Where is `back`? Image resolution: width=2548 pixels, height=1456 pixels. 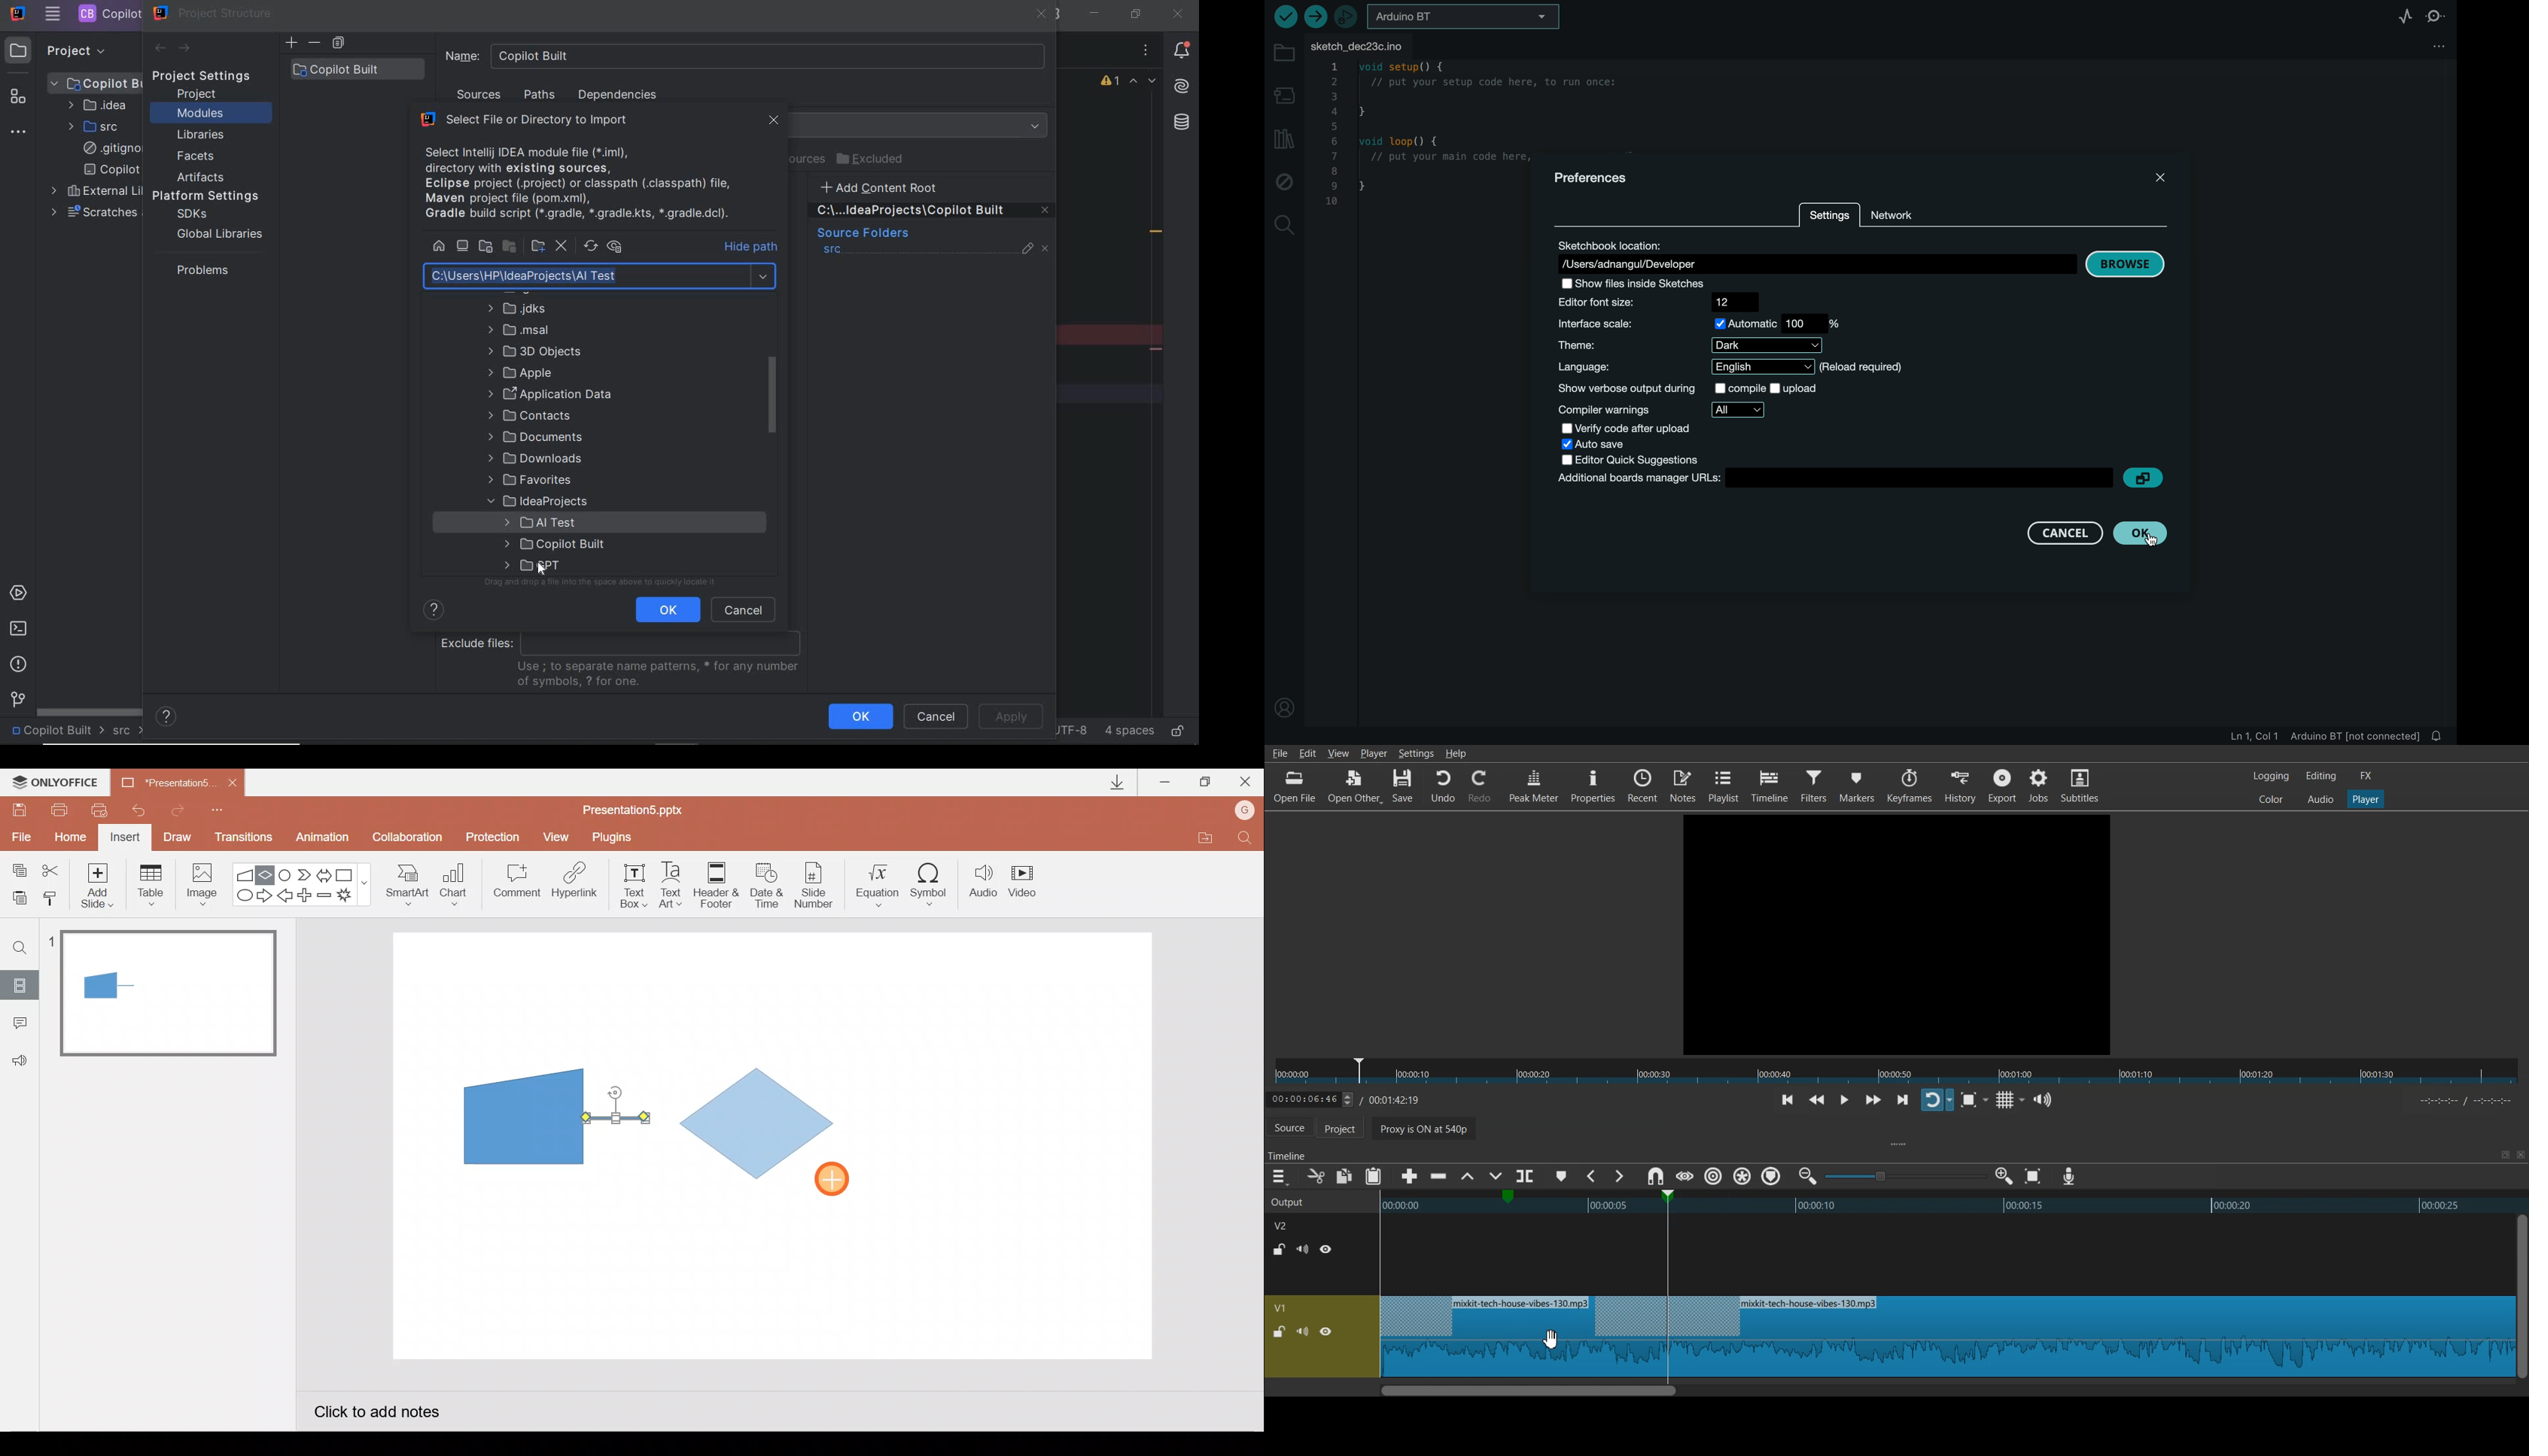
back is located at coordinates (159, 49).